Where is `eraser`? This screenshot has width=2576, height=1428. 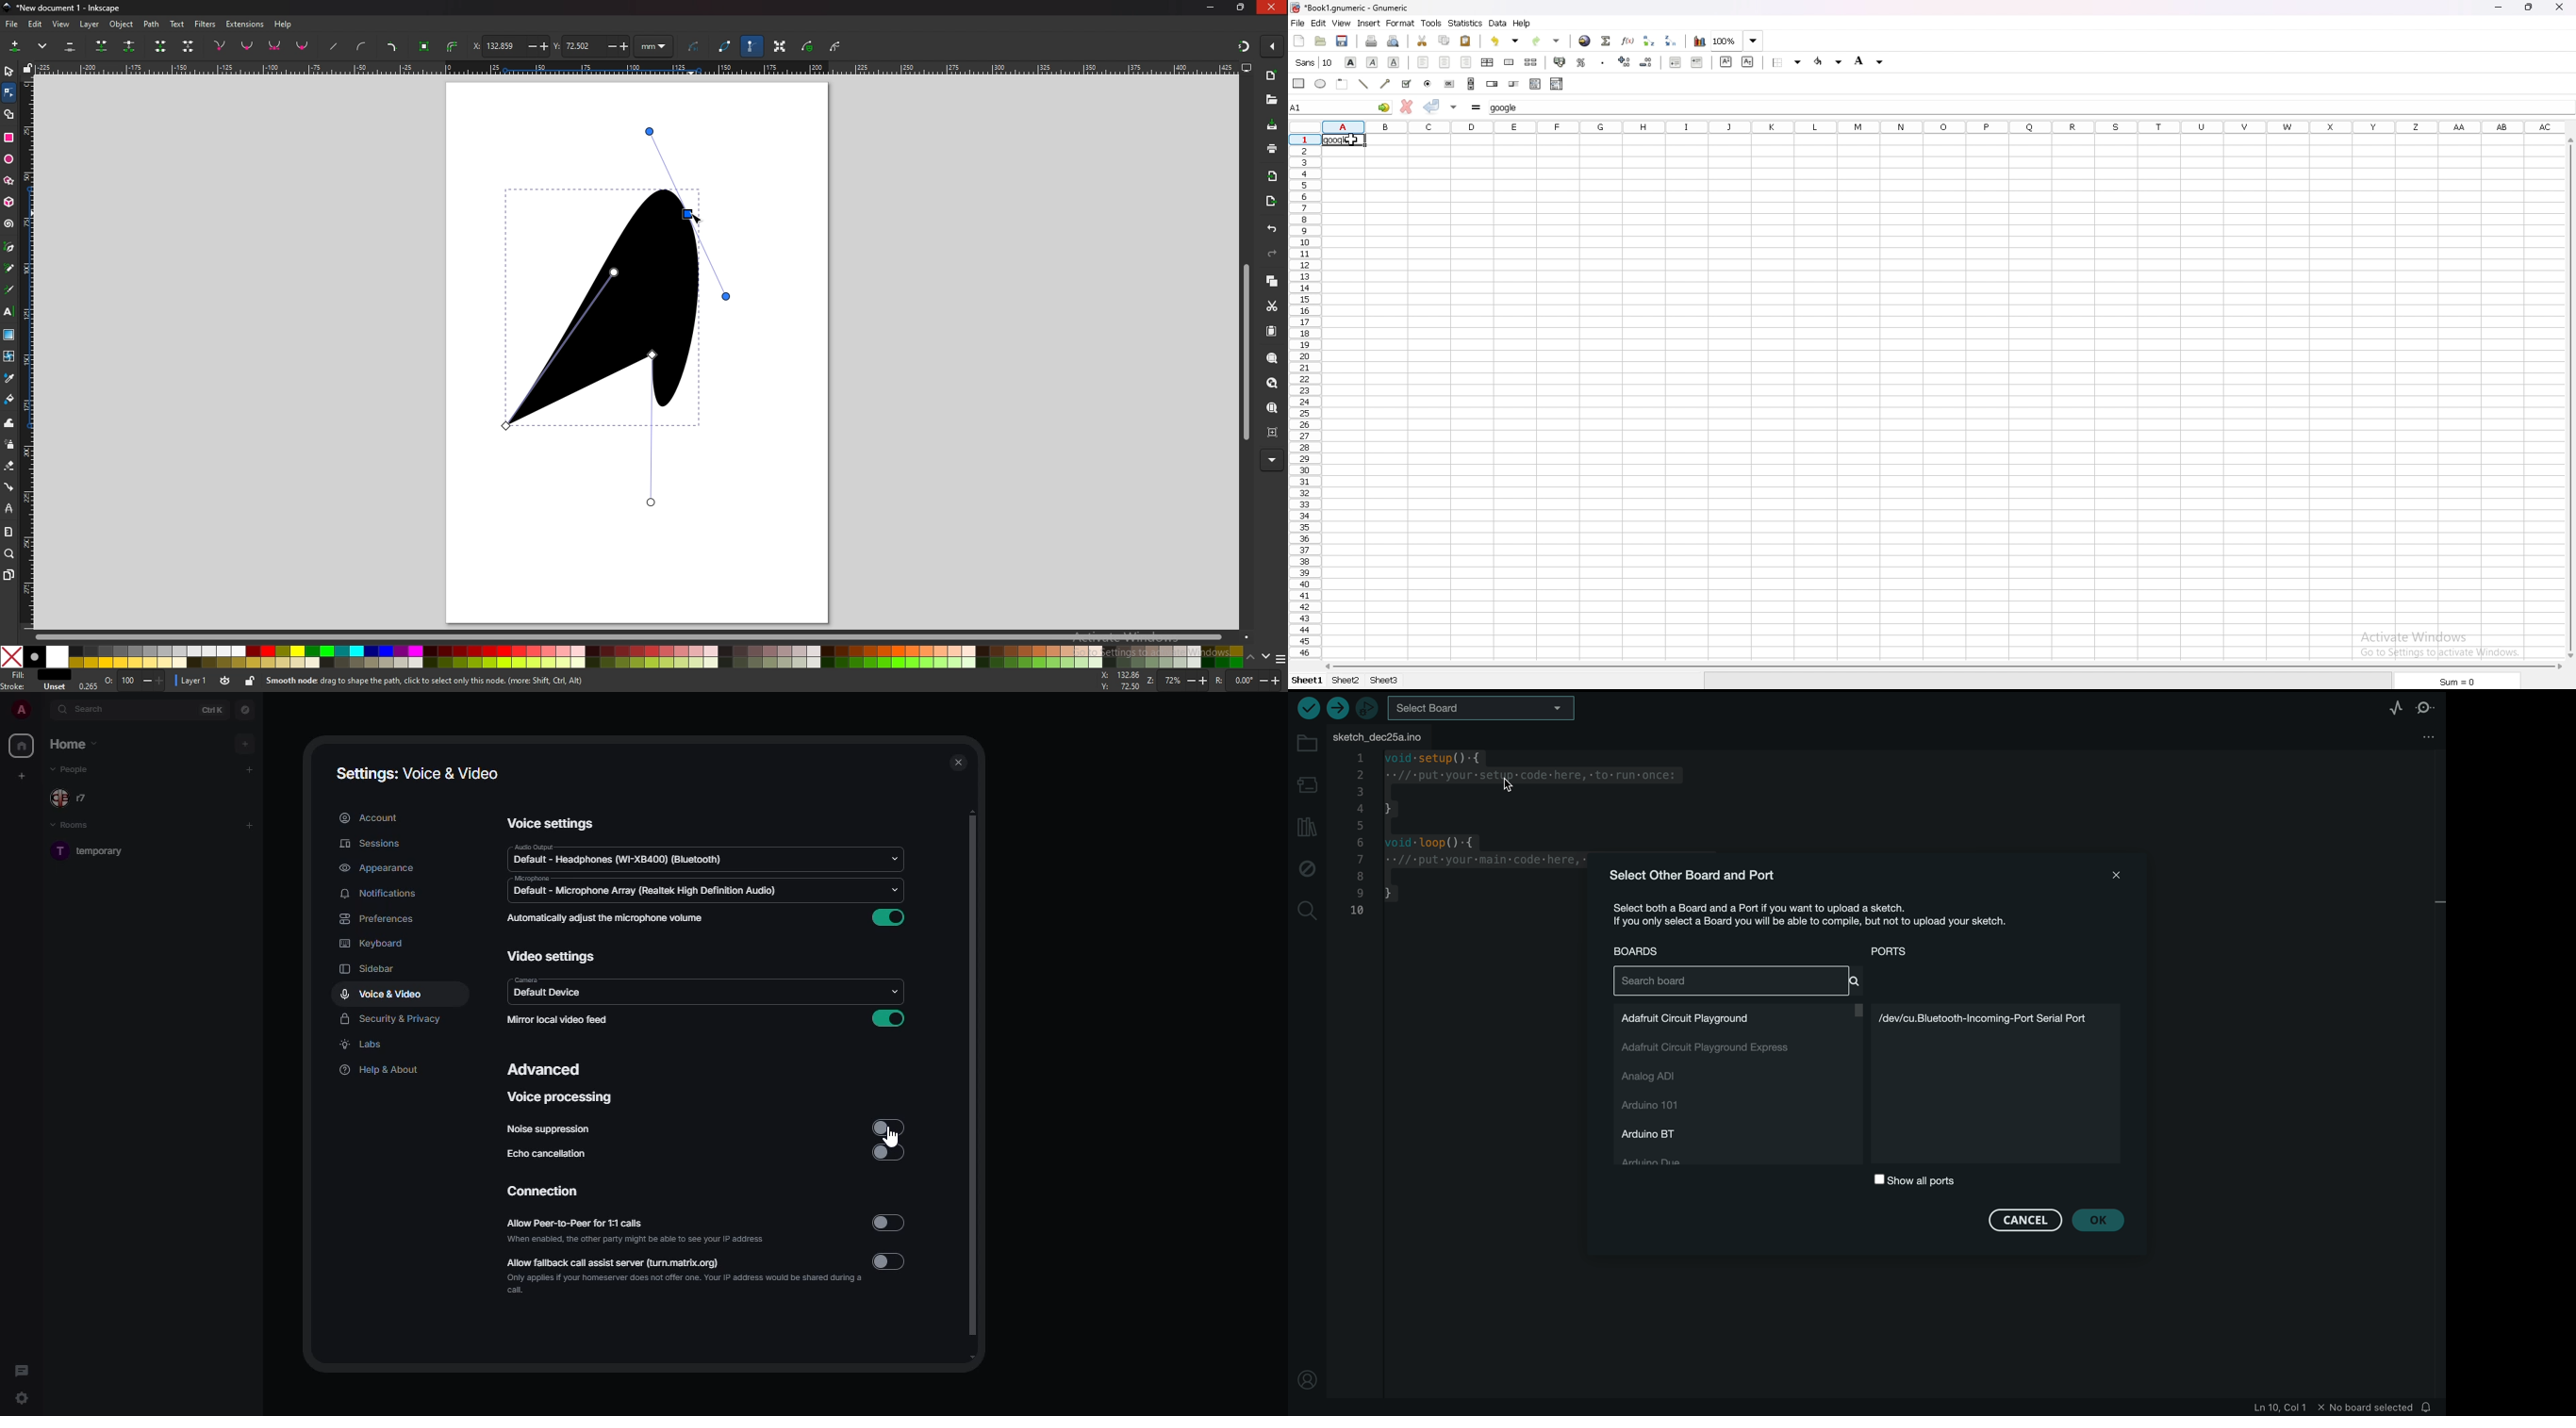
eraser is located at coordinates (10, 466).